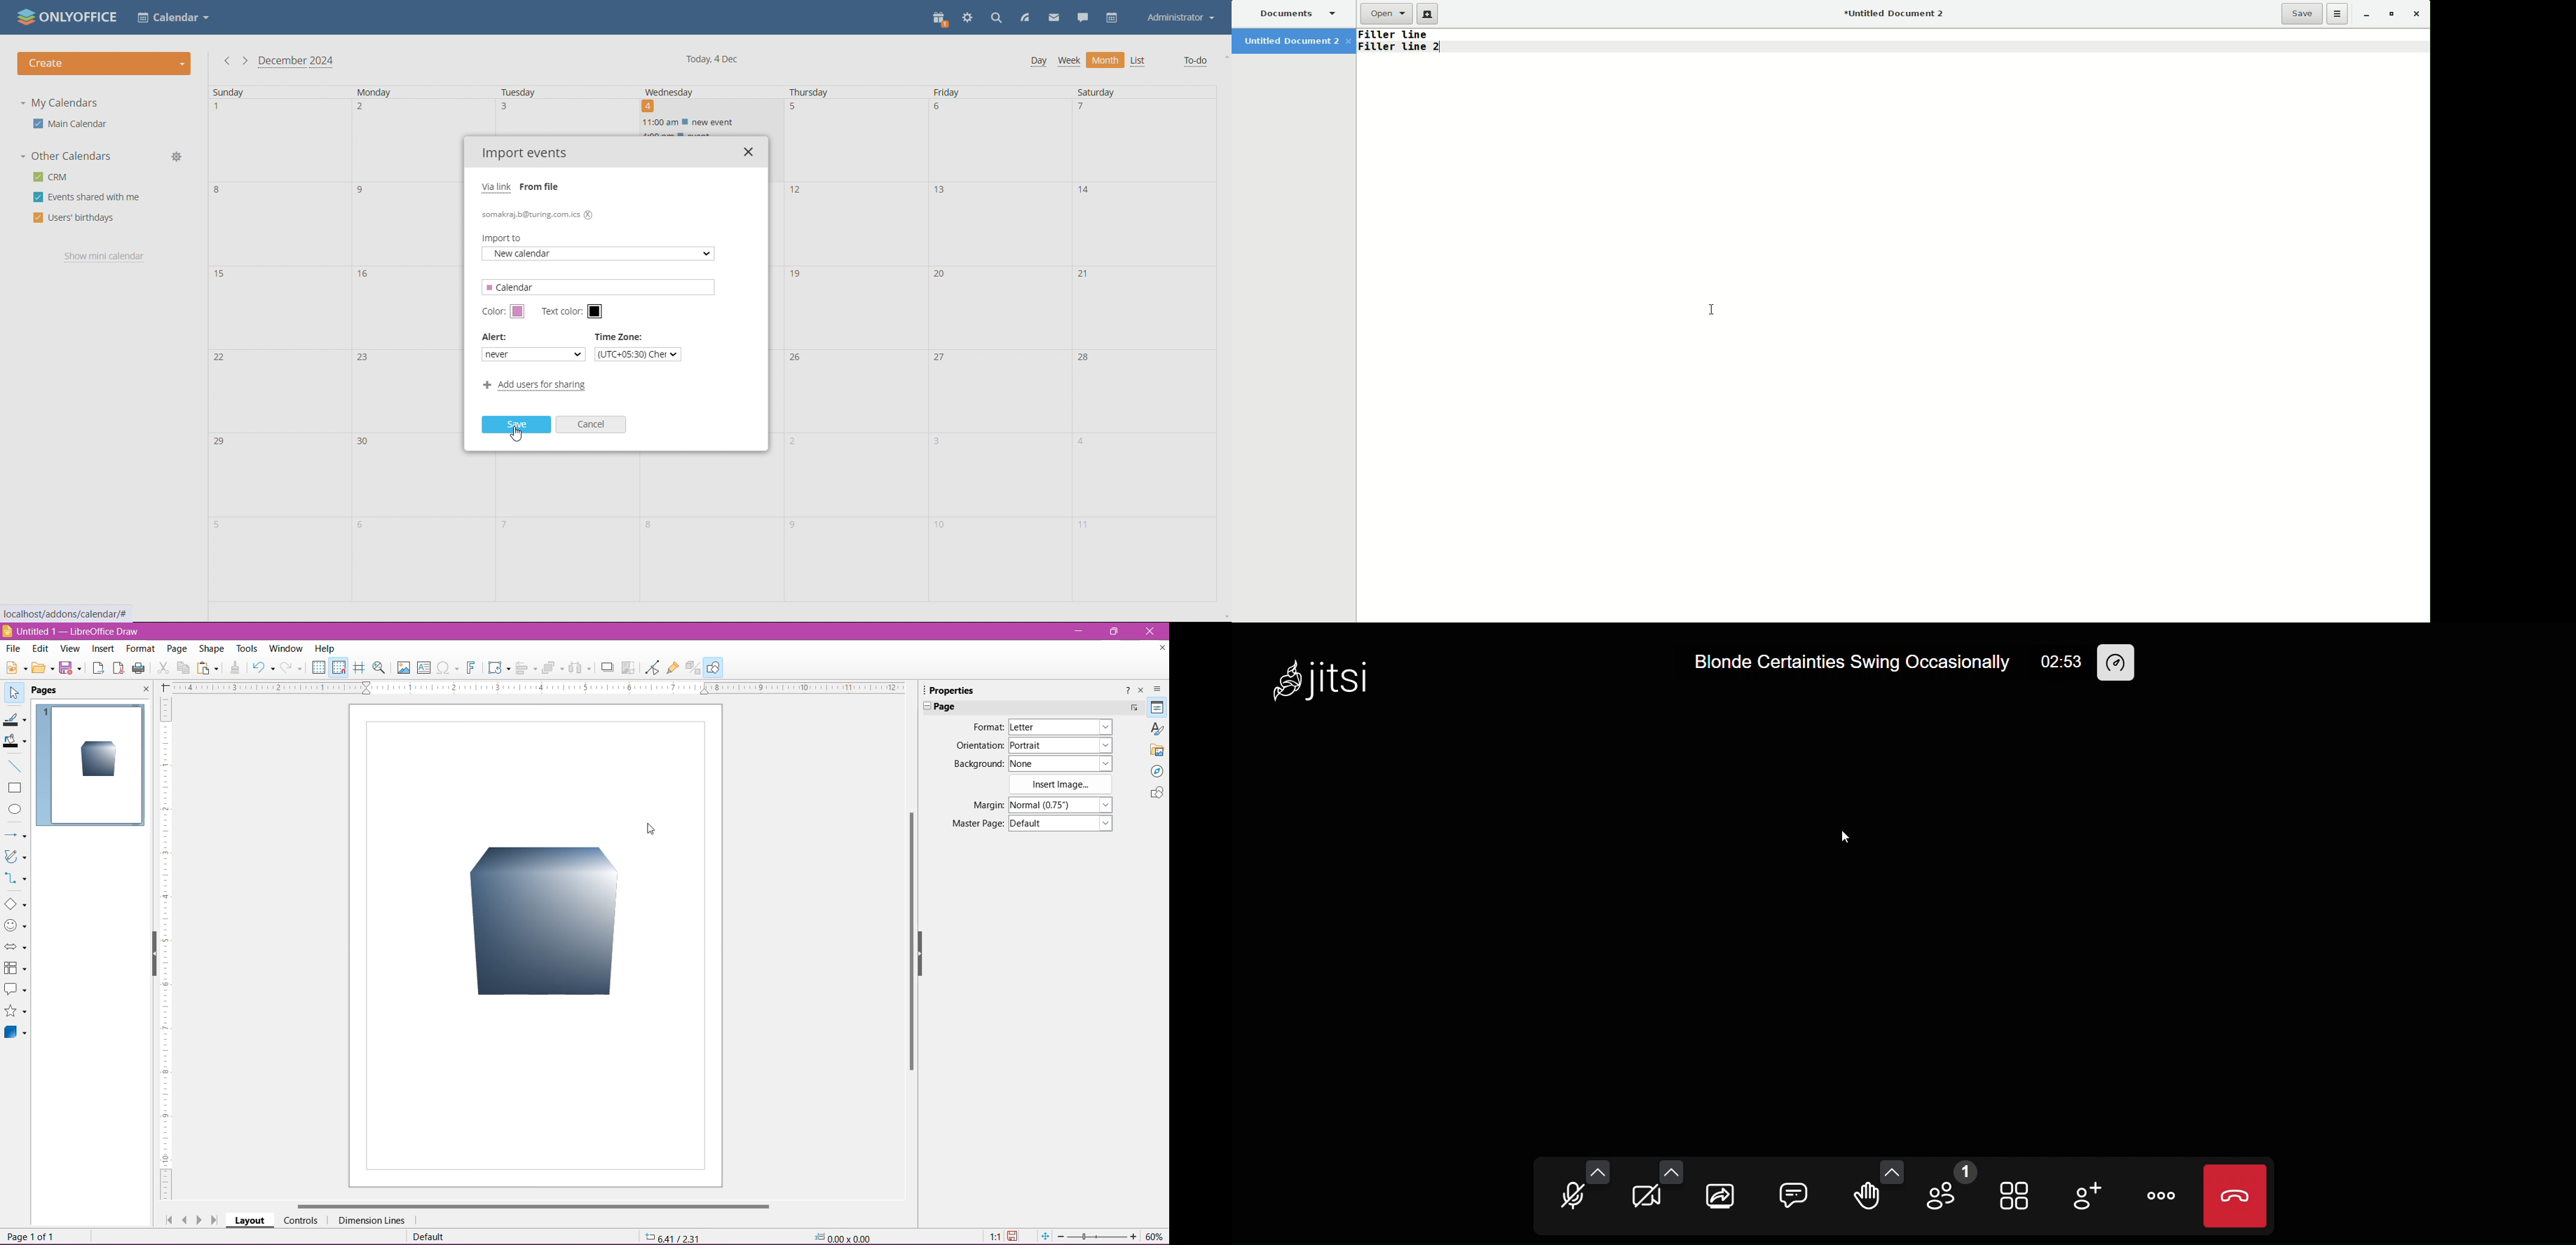 The height and width of the screenshot is (1260, 2576). I want to click on Shadow, so click(607, 668).